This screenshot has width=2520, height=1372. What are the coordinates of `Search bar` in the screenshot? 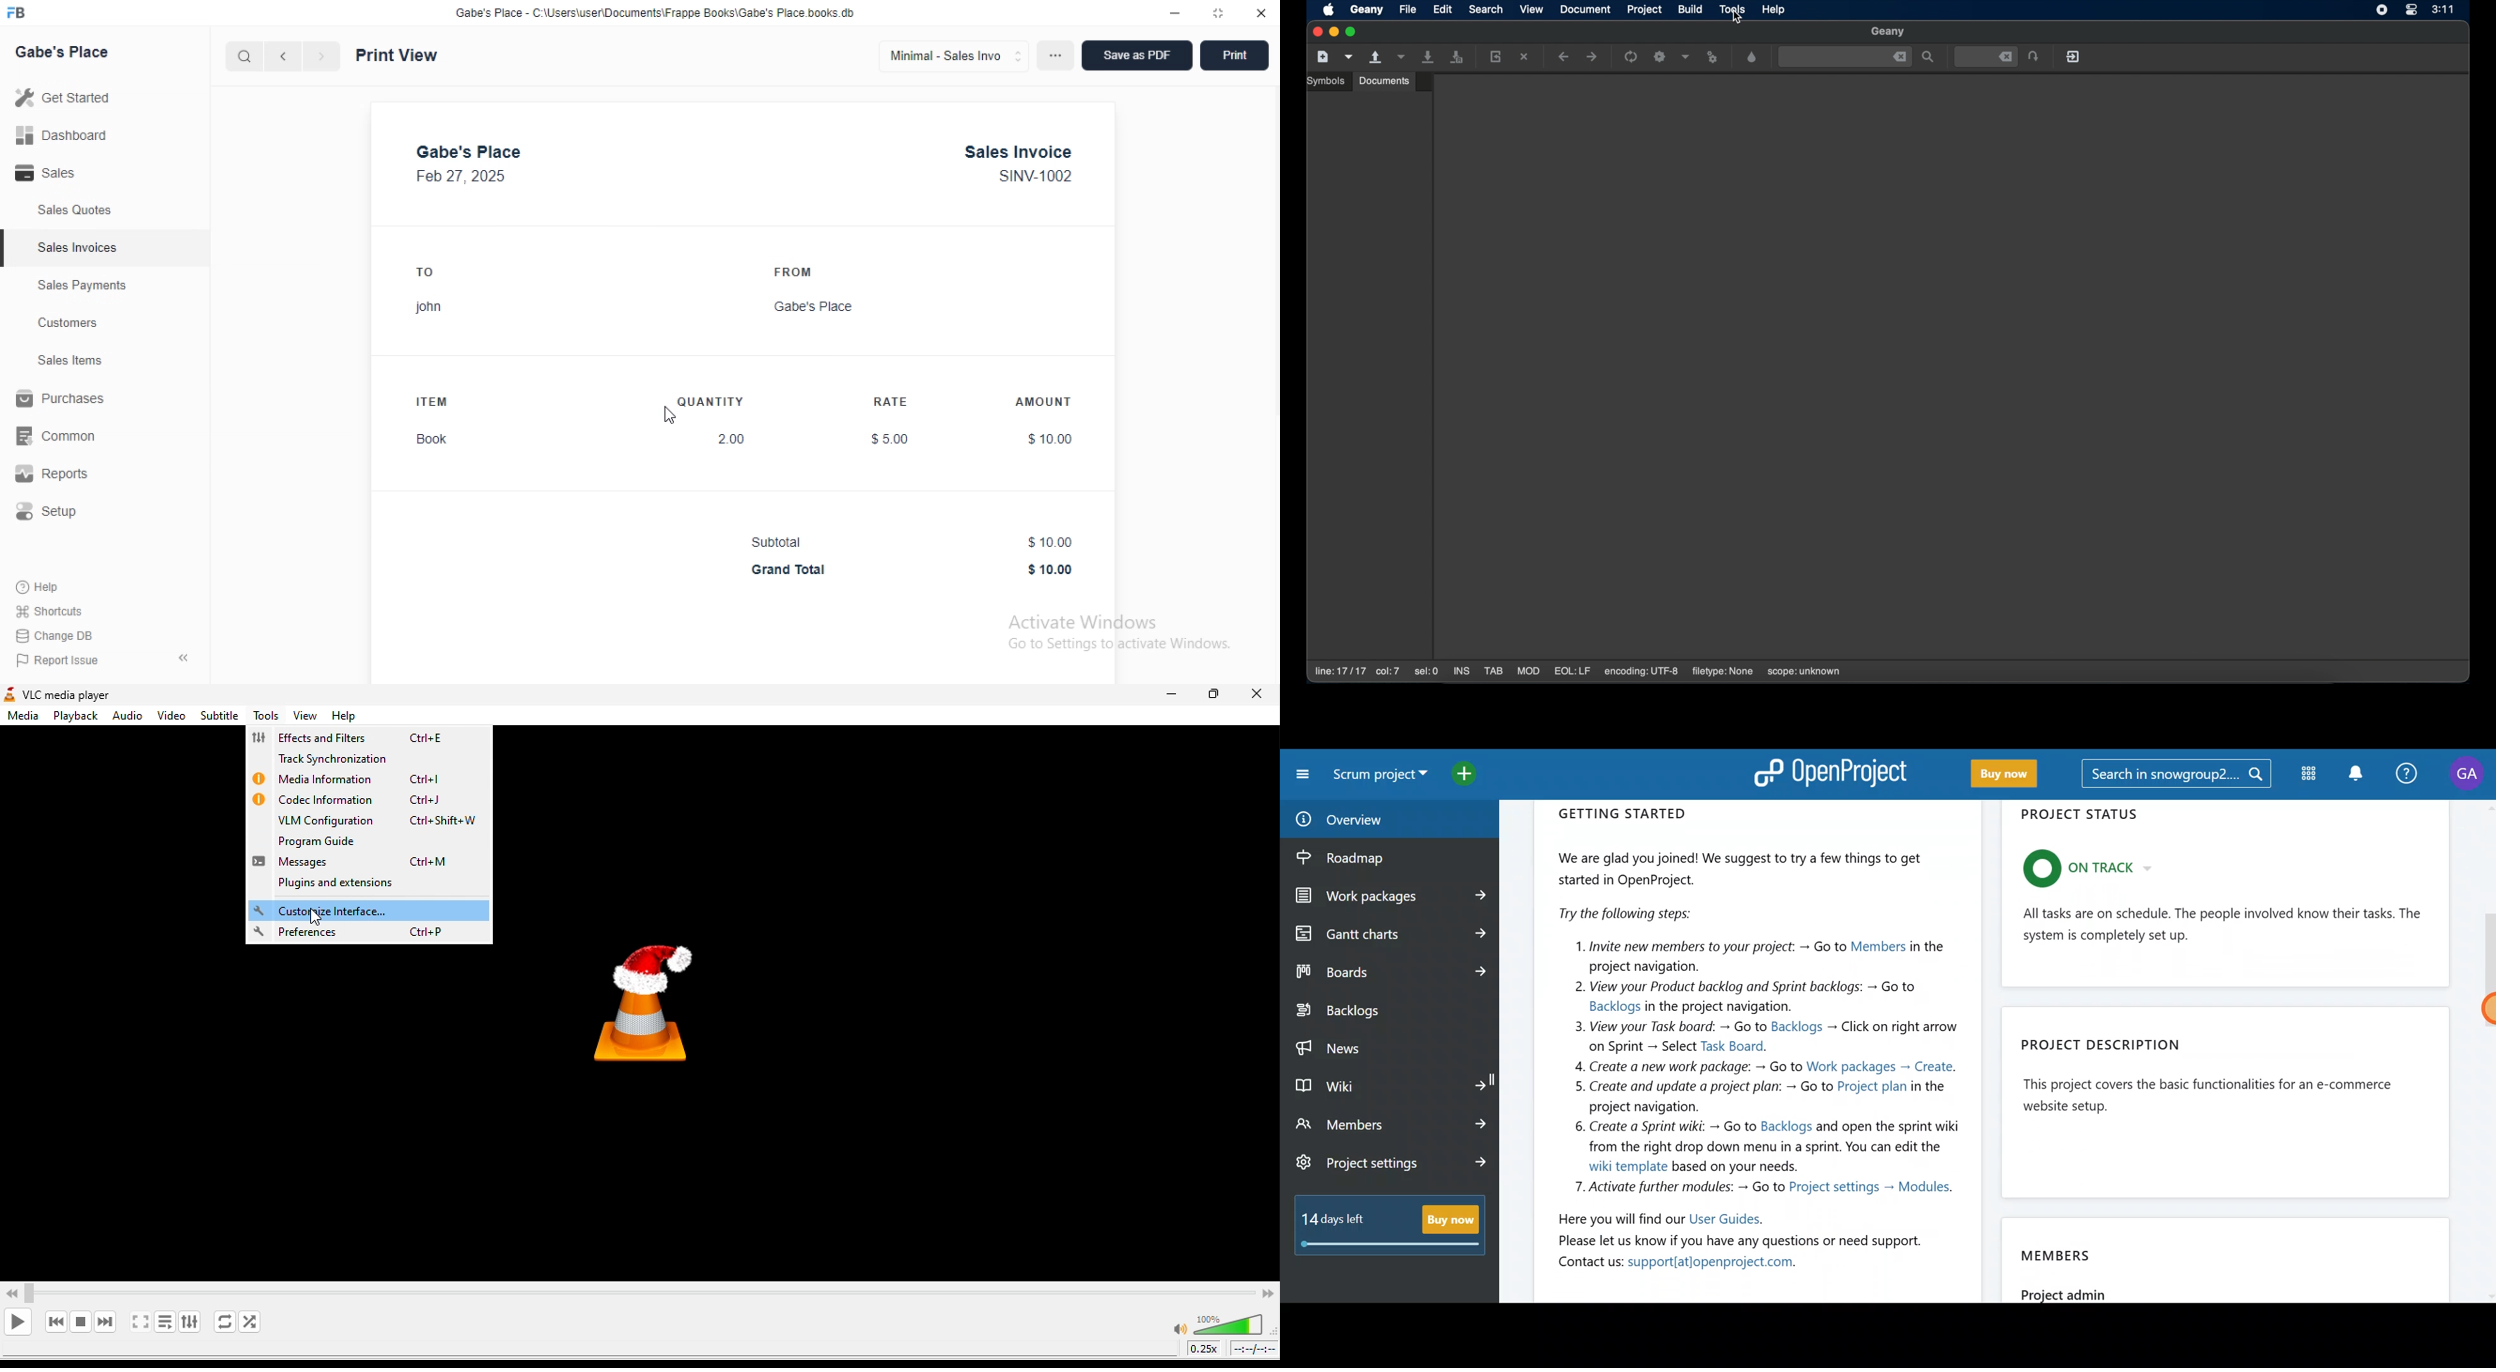 It's located at (2176, 776).